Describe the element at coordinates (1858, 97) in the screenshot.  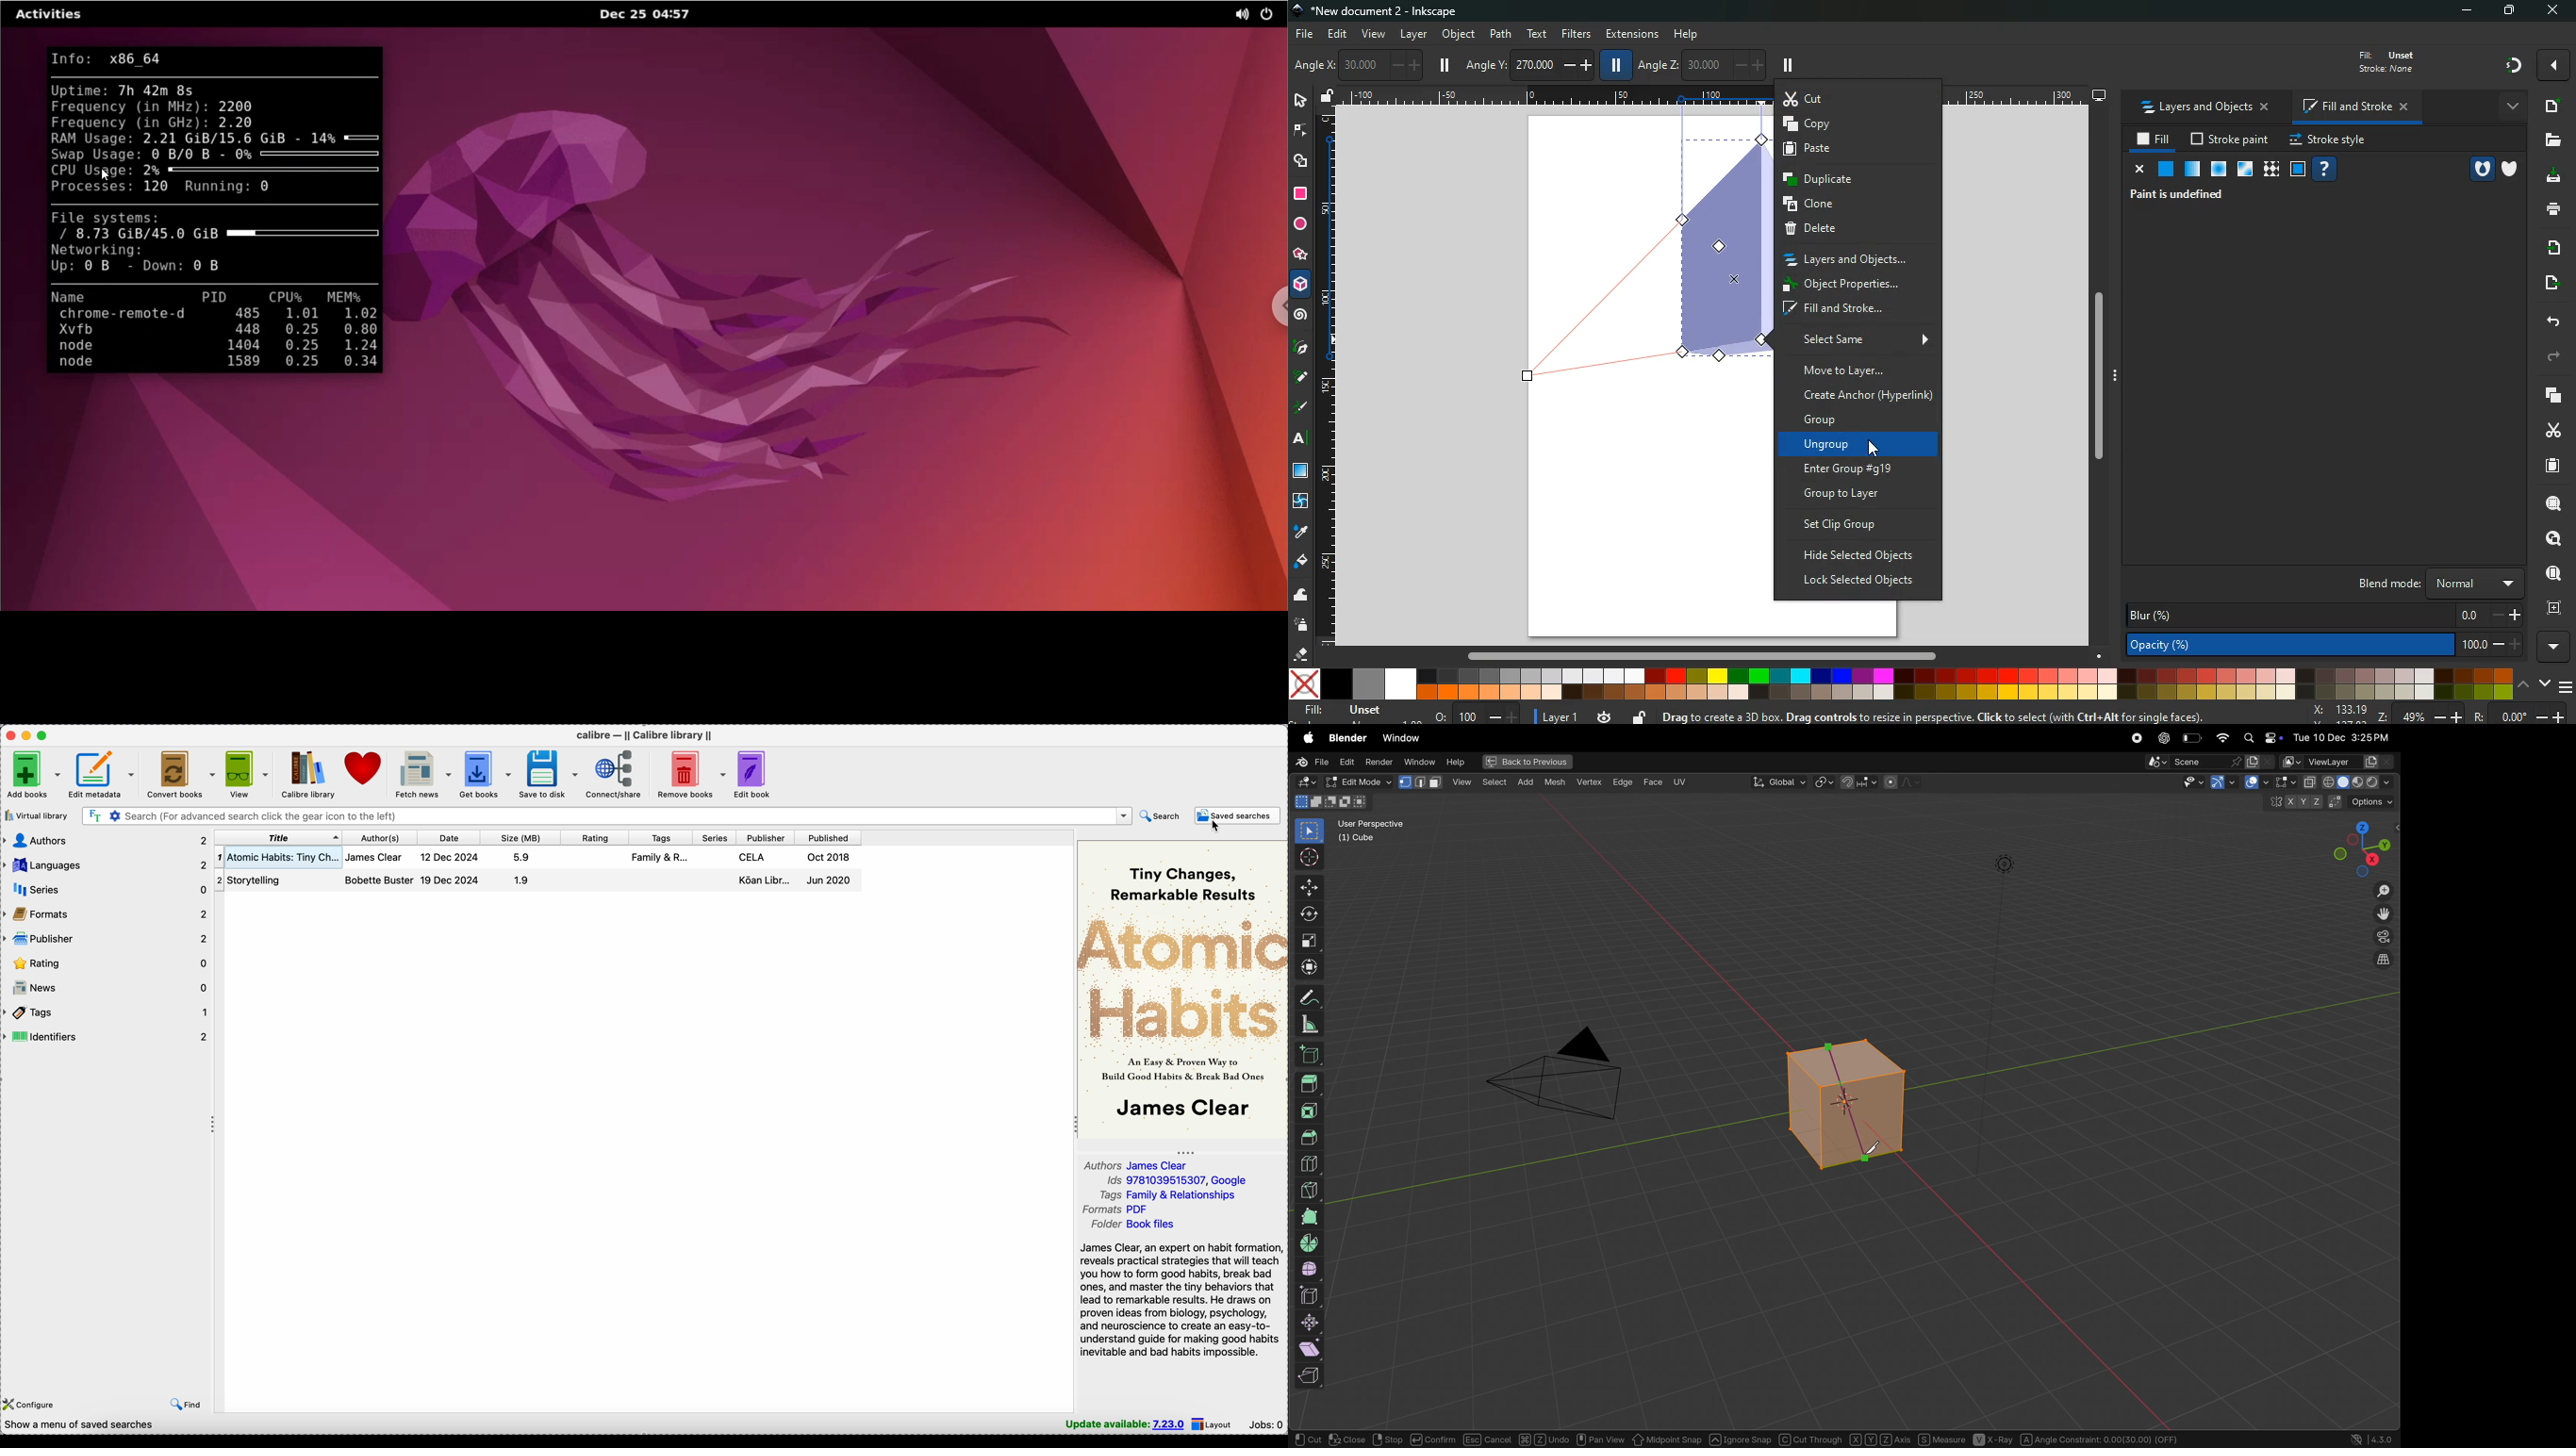
I see `Cut` at that location.